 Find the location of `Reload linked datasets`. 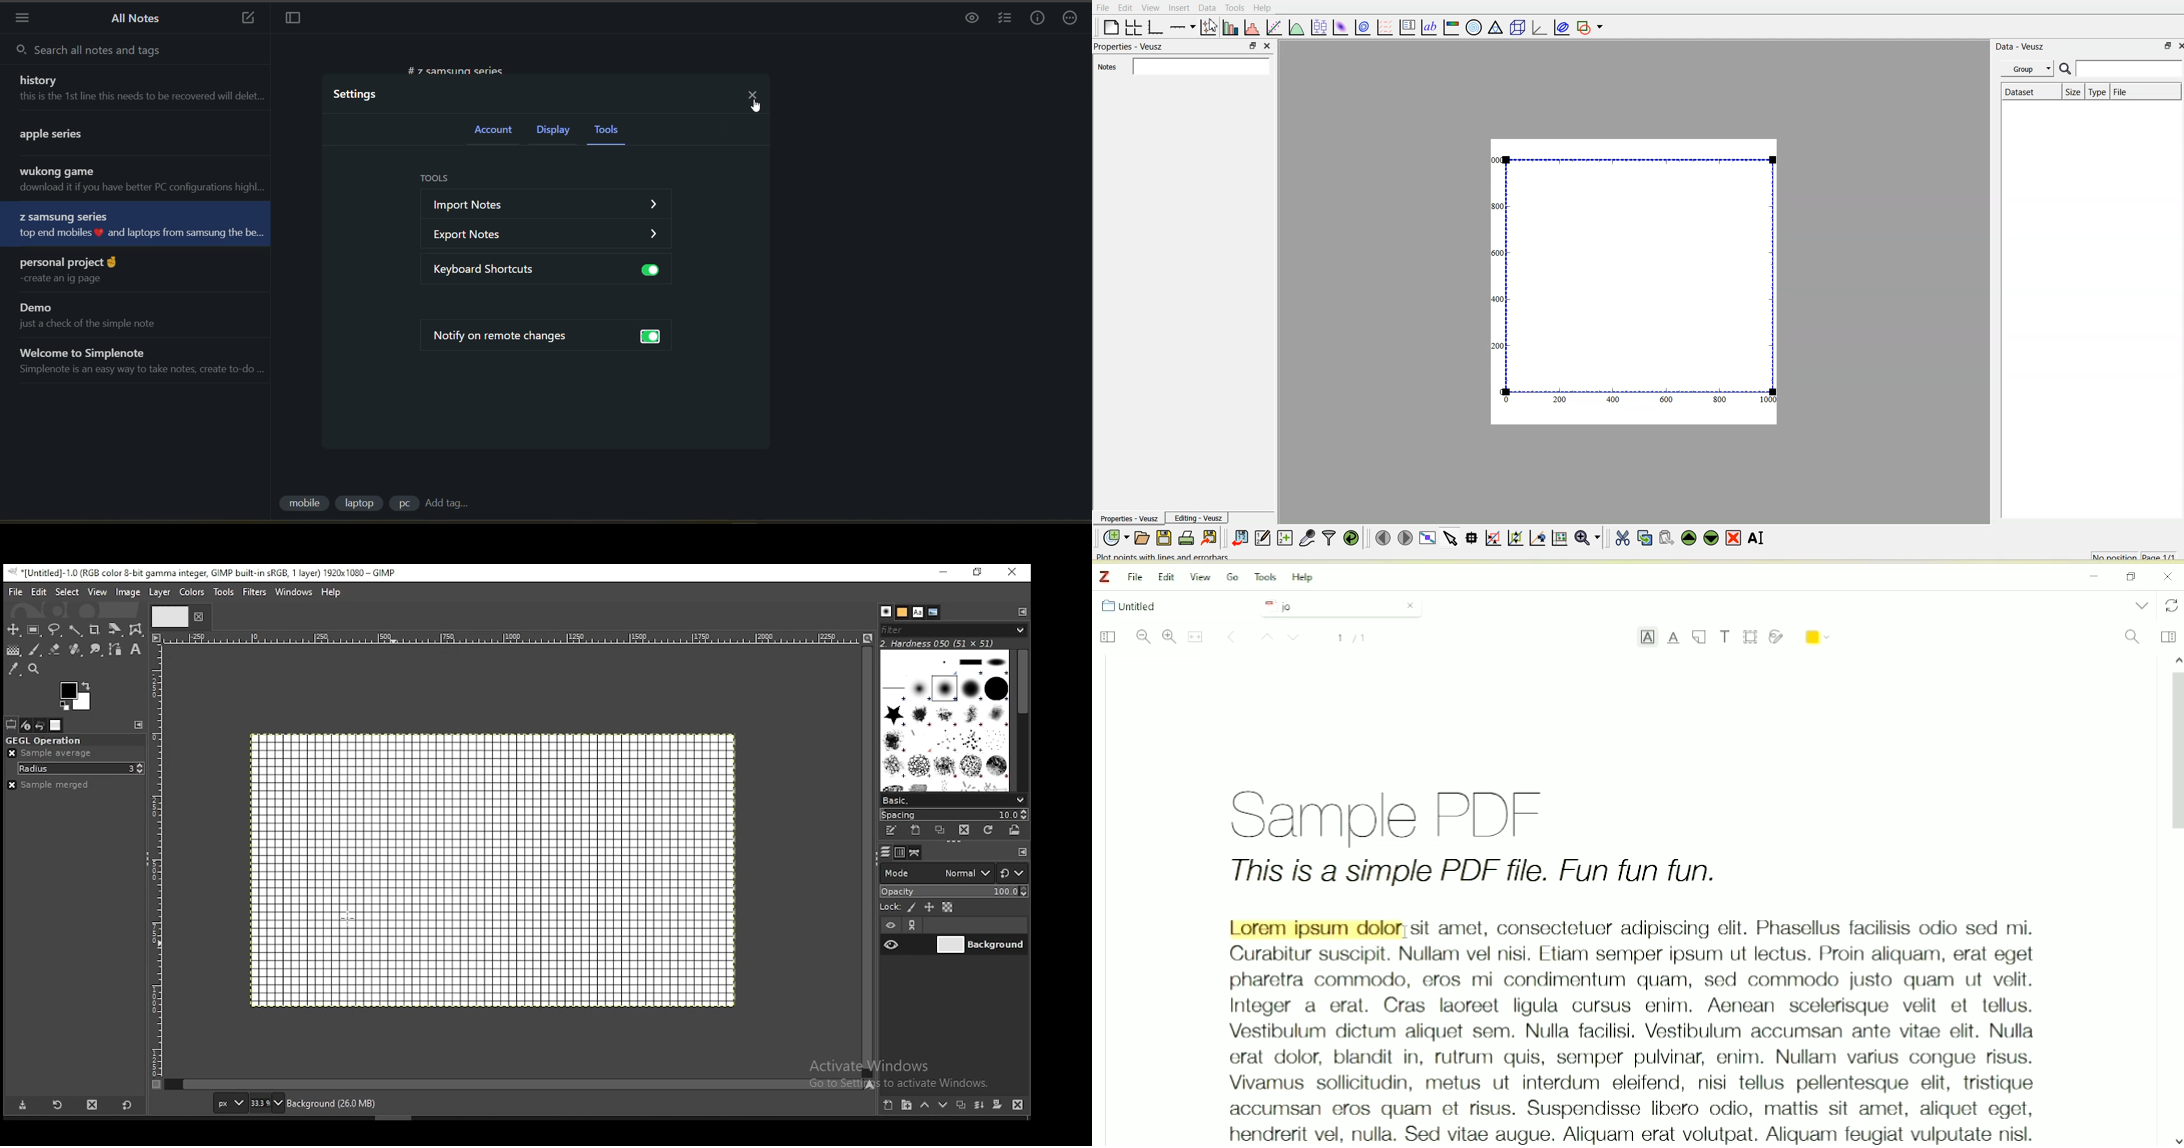

Reload linked datasets is located at coordinates (1352, 538).